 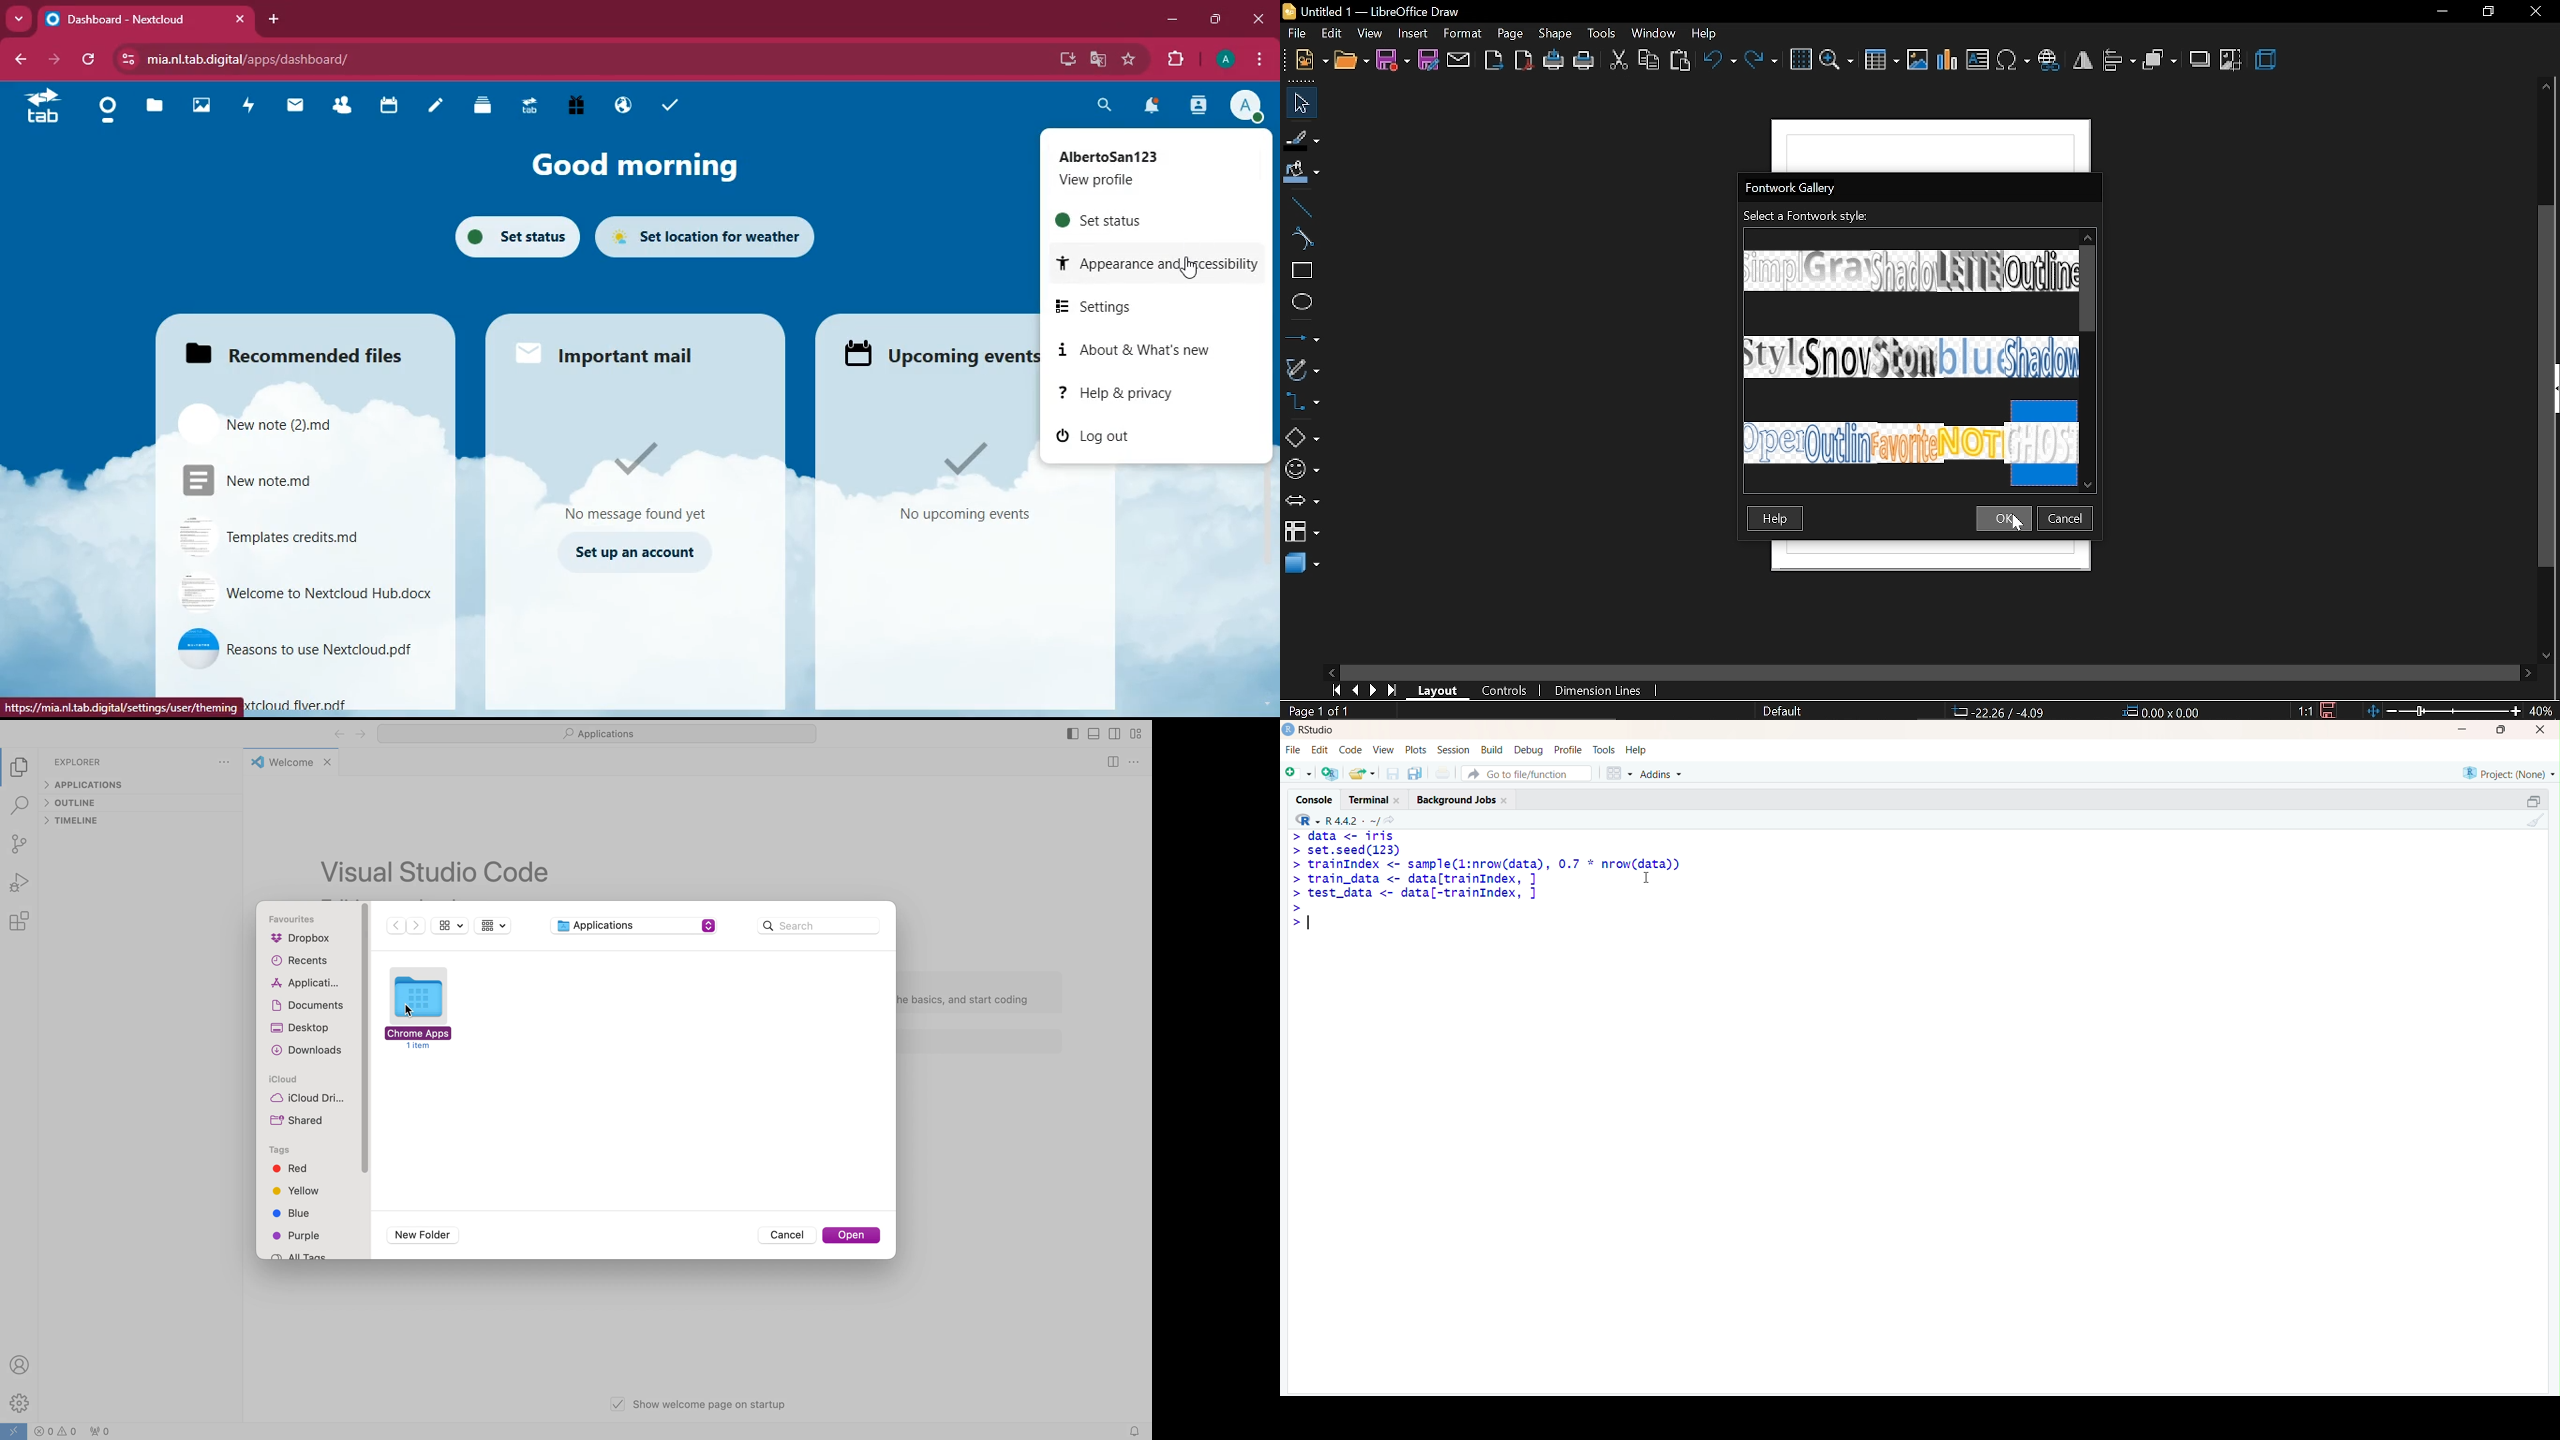 What do you see at coordinates (304, 593) in the screenshot?
I see `file` at bounding box center [304, 593].